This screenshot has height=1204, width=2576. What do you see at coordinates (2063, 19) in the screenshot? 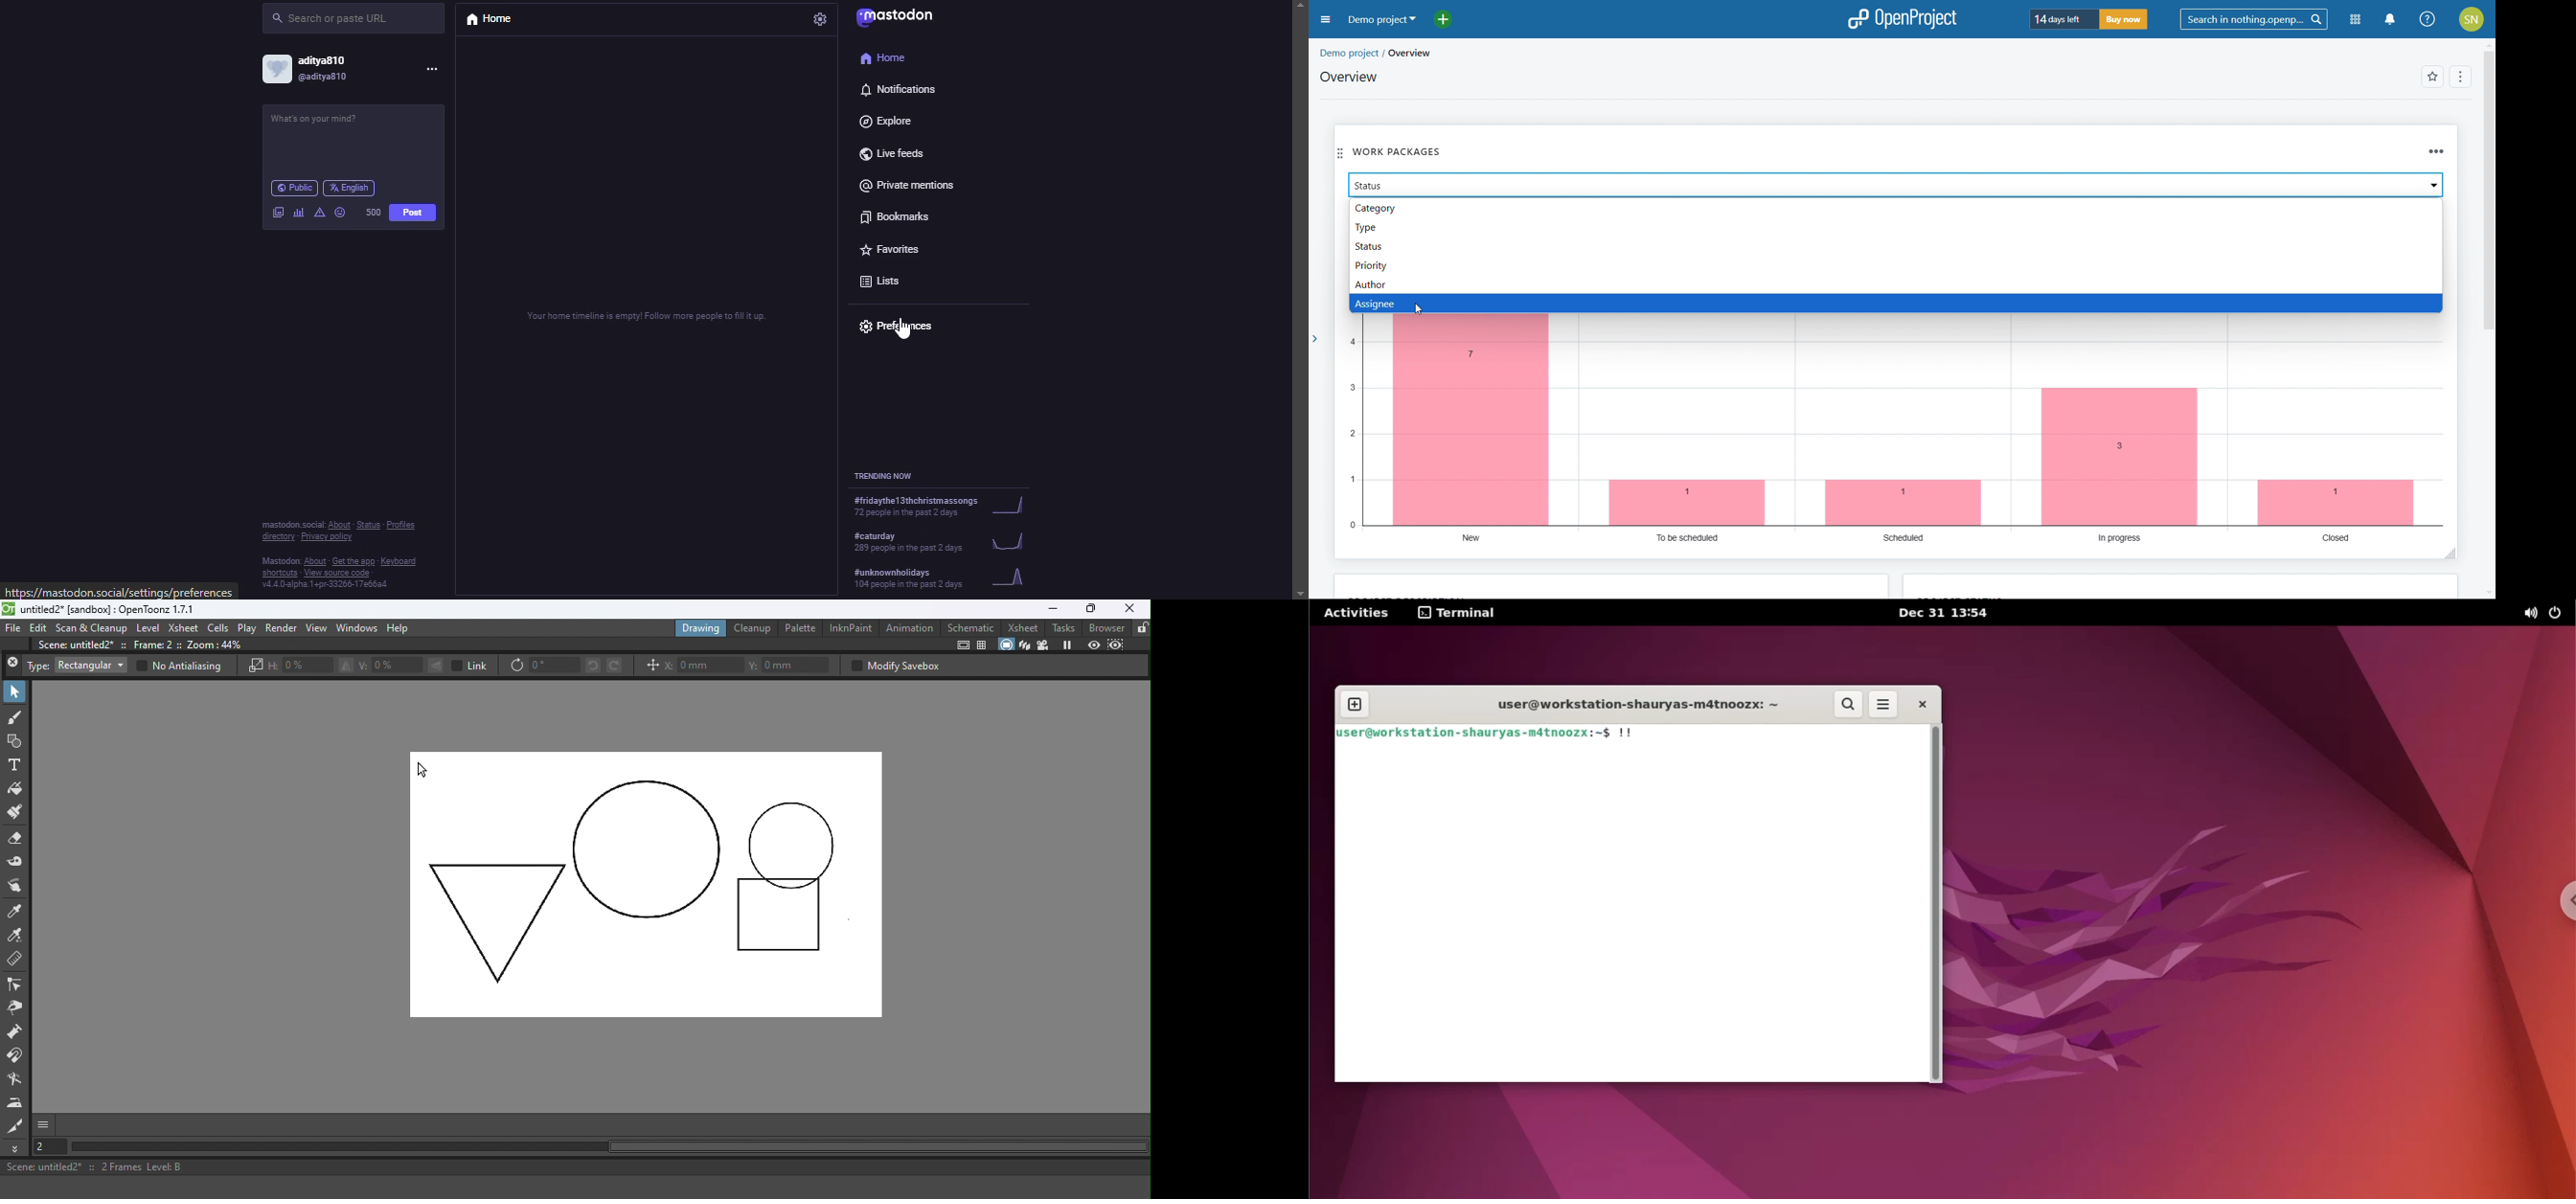
I see `trial period left` at bounding box center [2063, 19].